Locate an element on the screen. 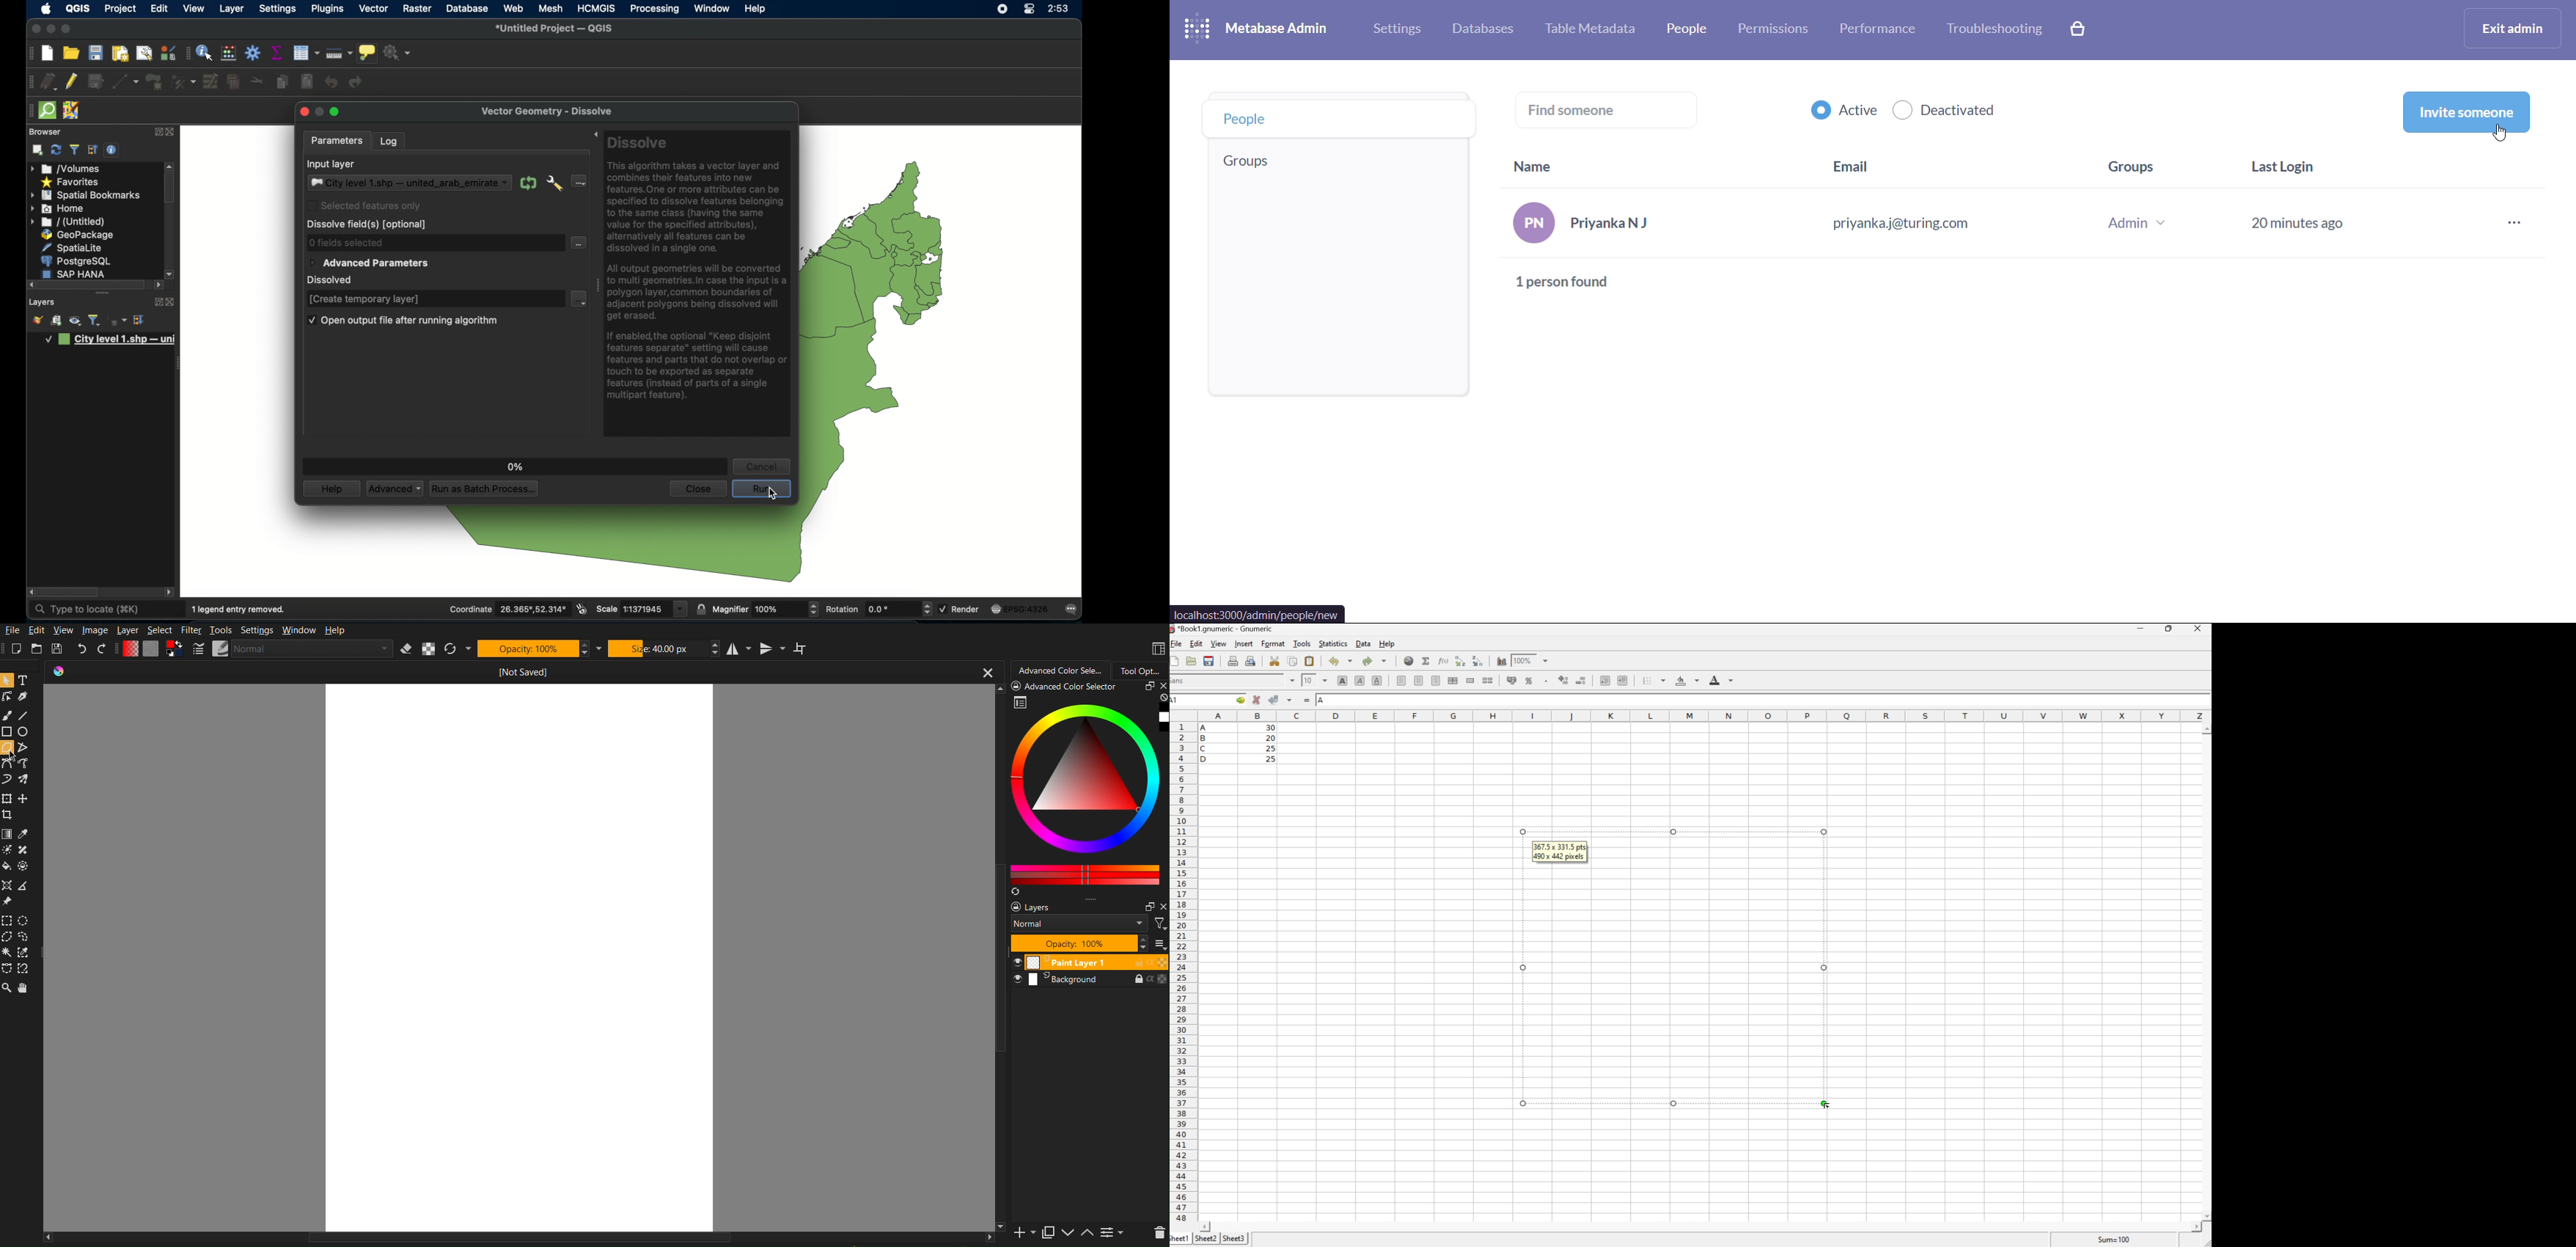 The image size is (2576, 1260). measure the distance between two points is located at coordinates (27, 883).